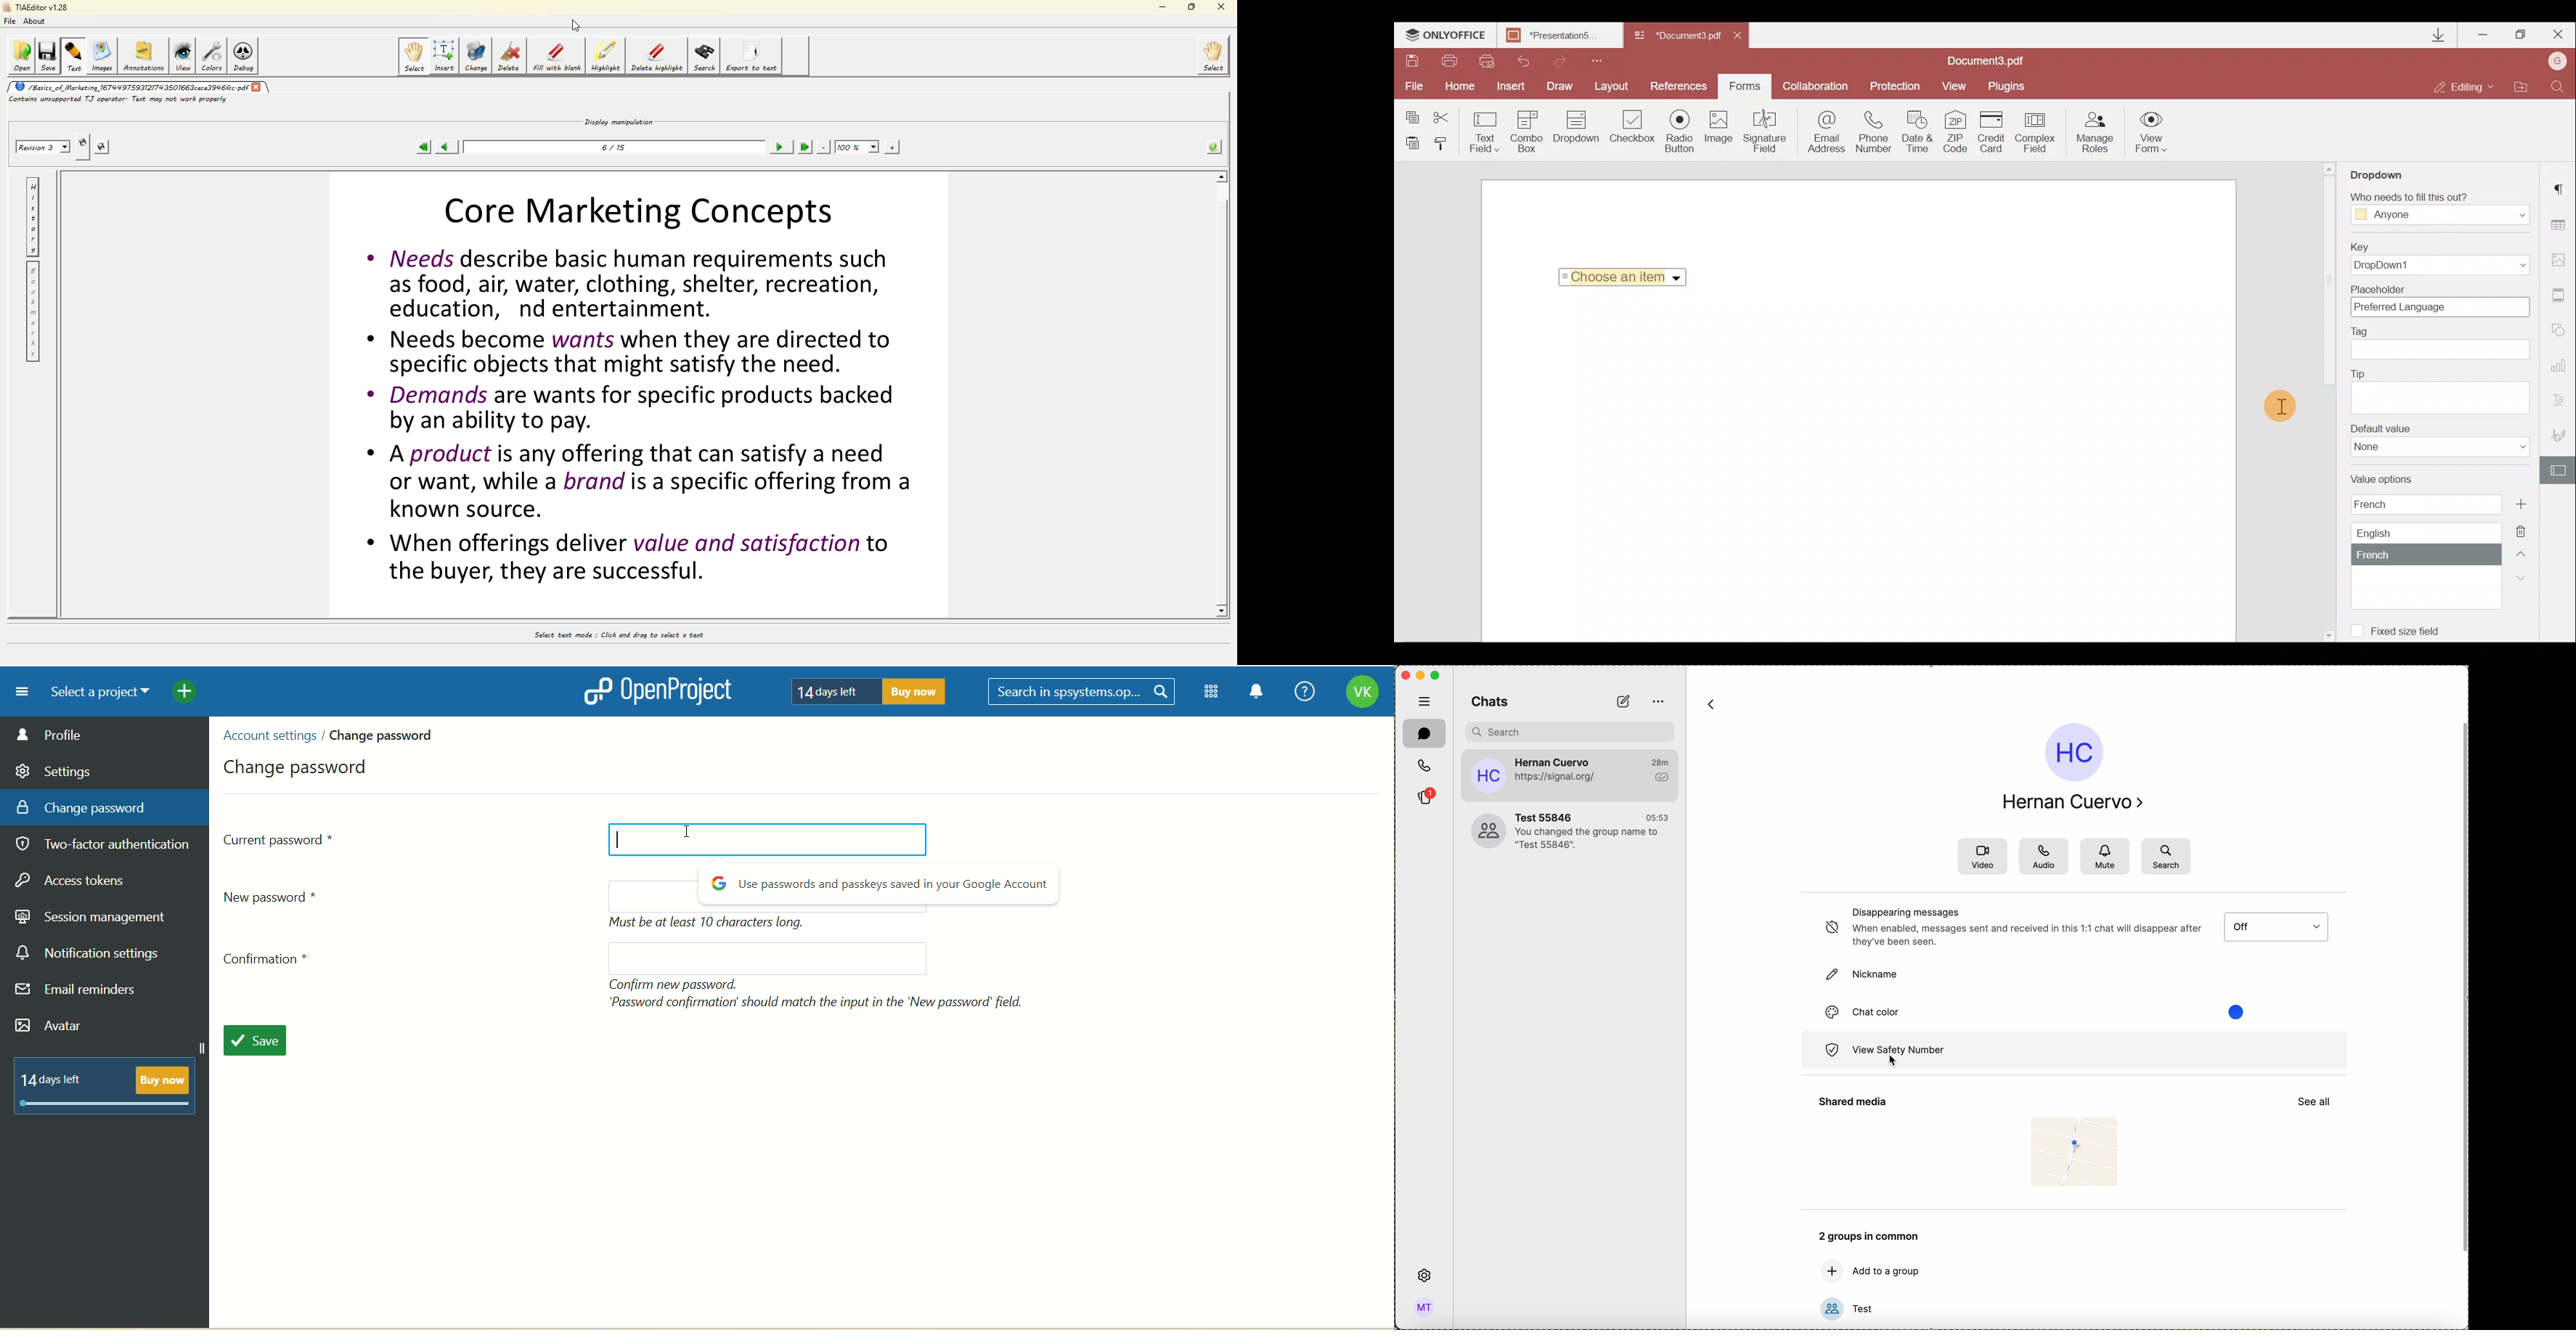 The height and width of the screenshot is (1344, 2576). What do you see at coordinates (92, 915) in the screenshot?
I see `session management` at bounding box center [92, 915].